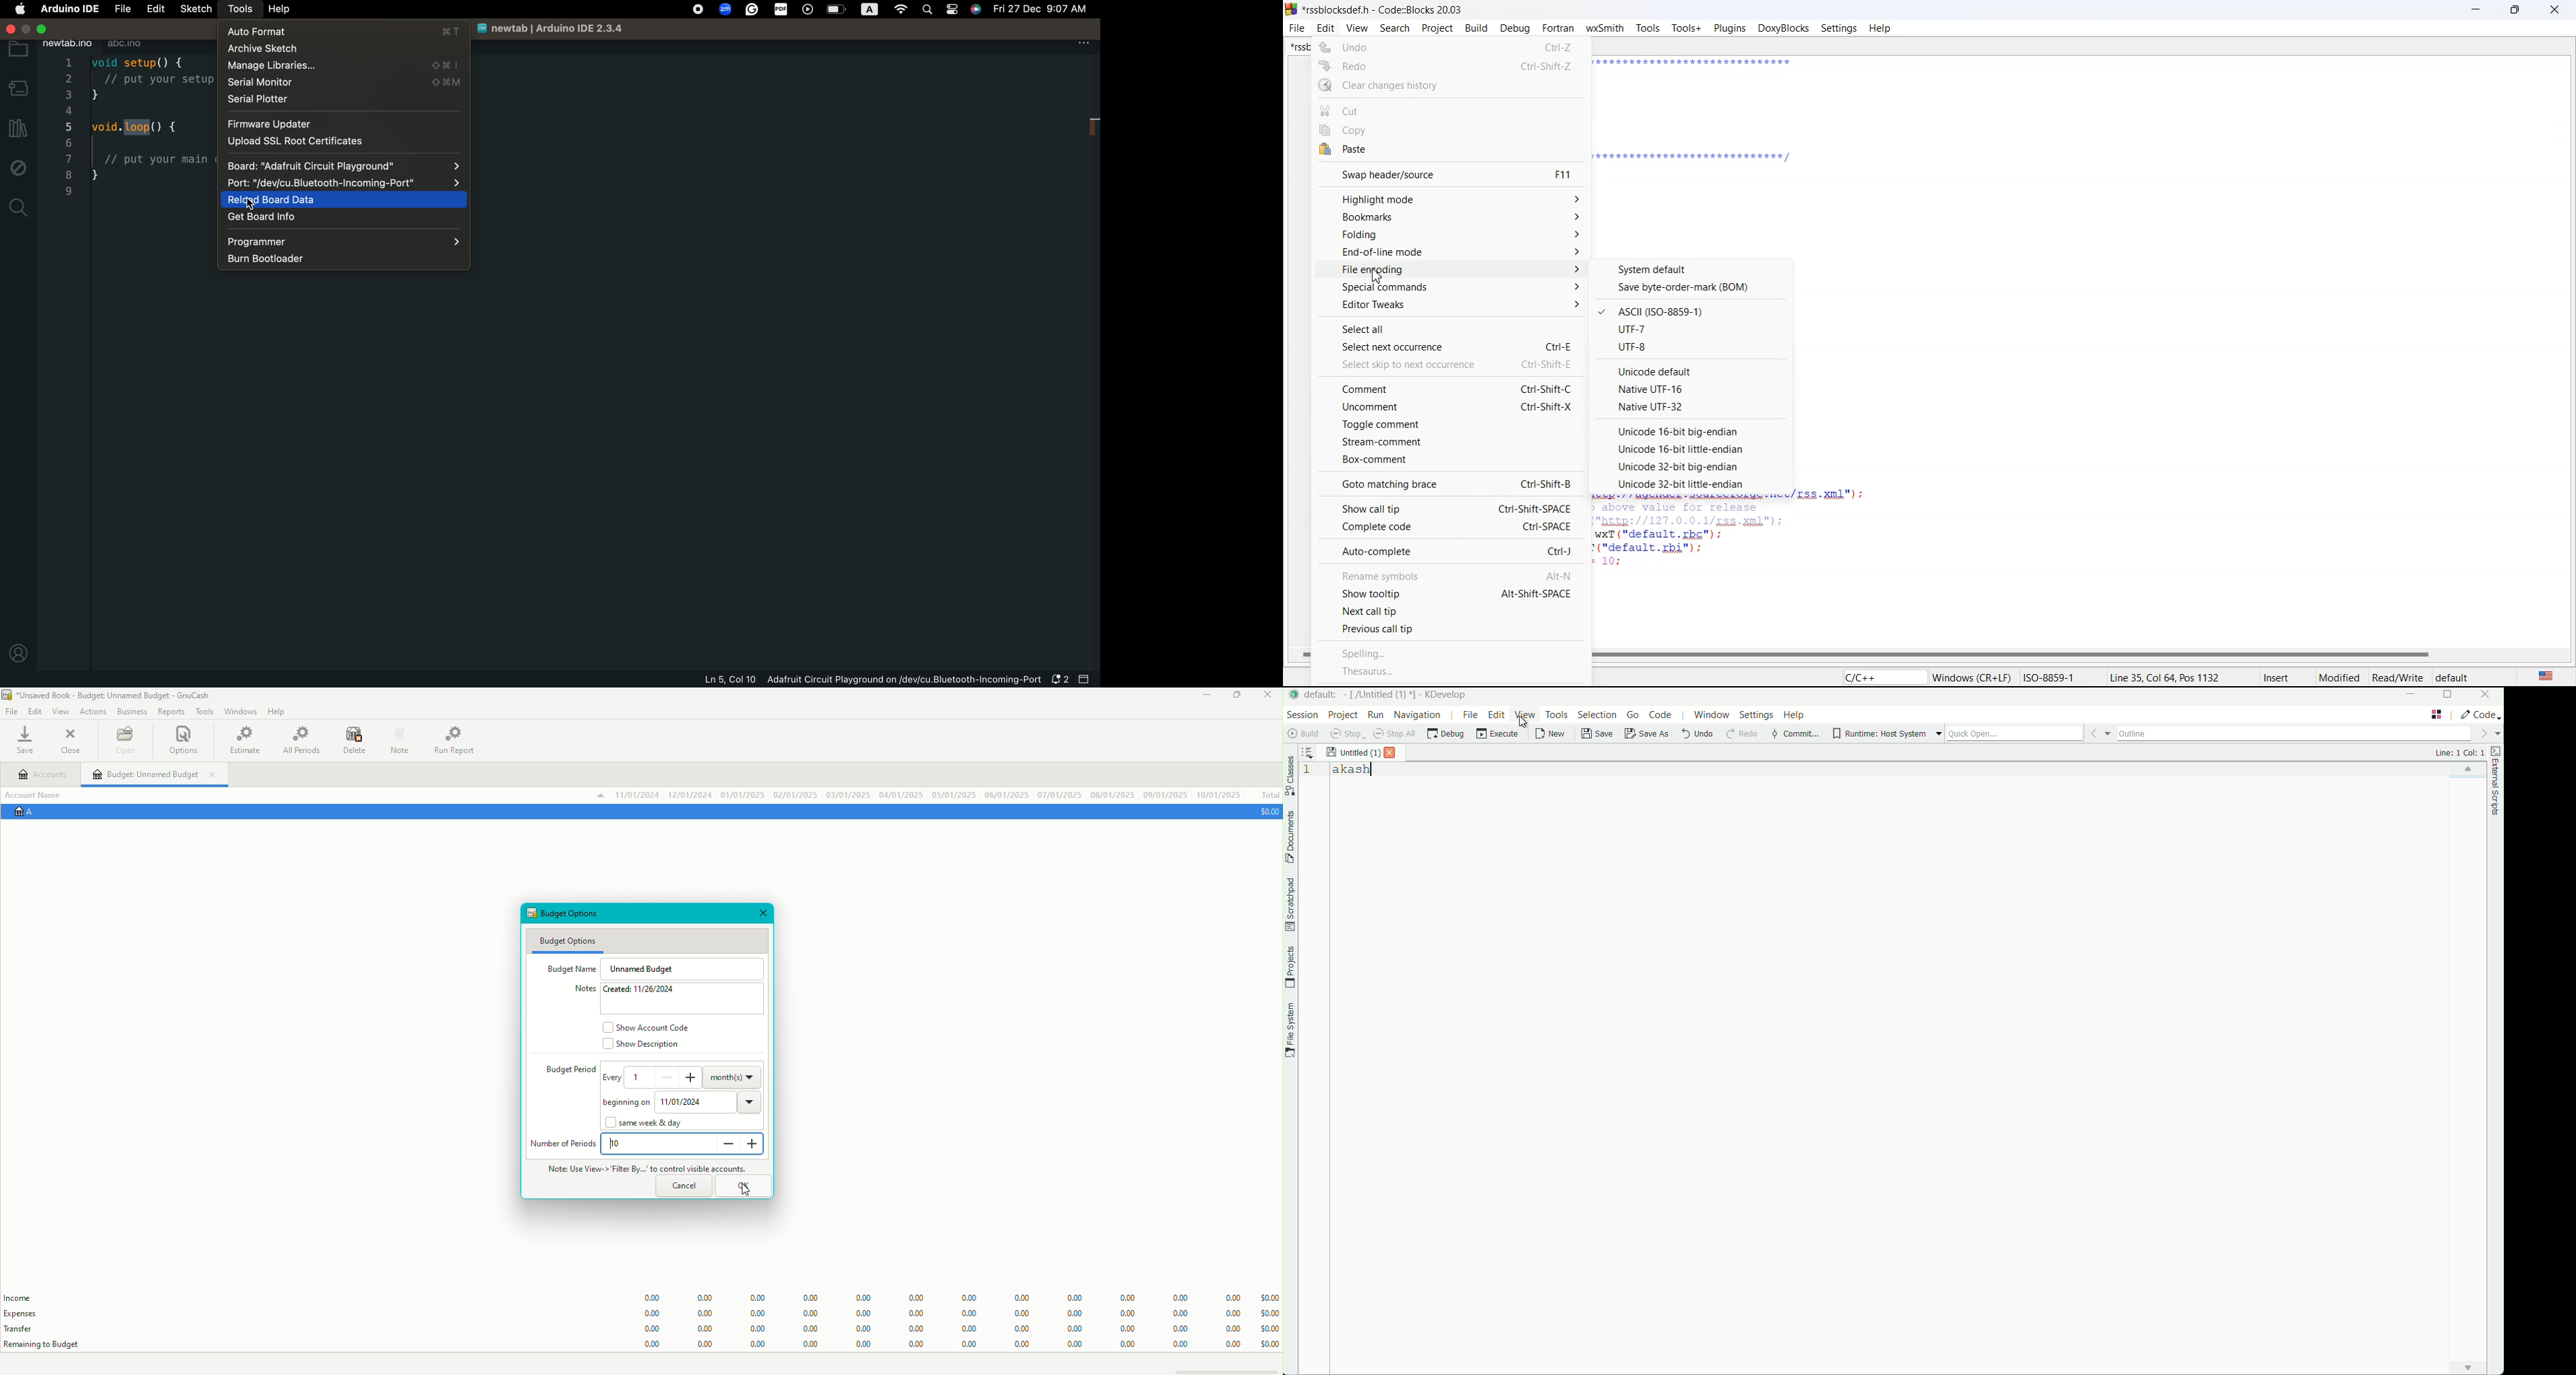 The image size is (2576, 1400). What do you see at coordinates (1297, 28) in the screenshot?
I see `File` at bounding box center [1297, 28].